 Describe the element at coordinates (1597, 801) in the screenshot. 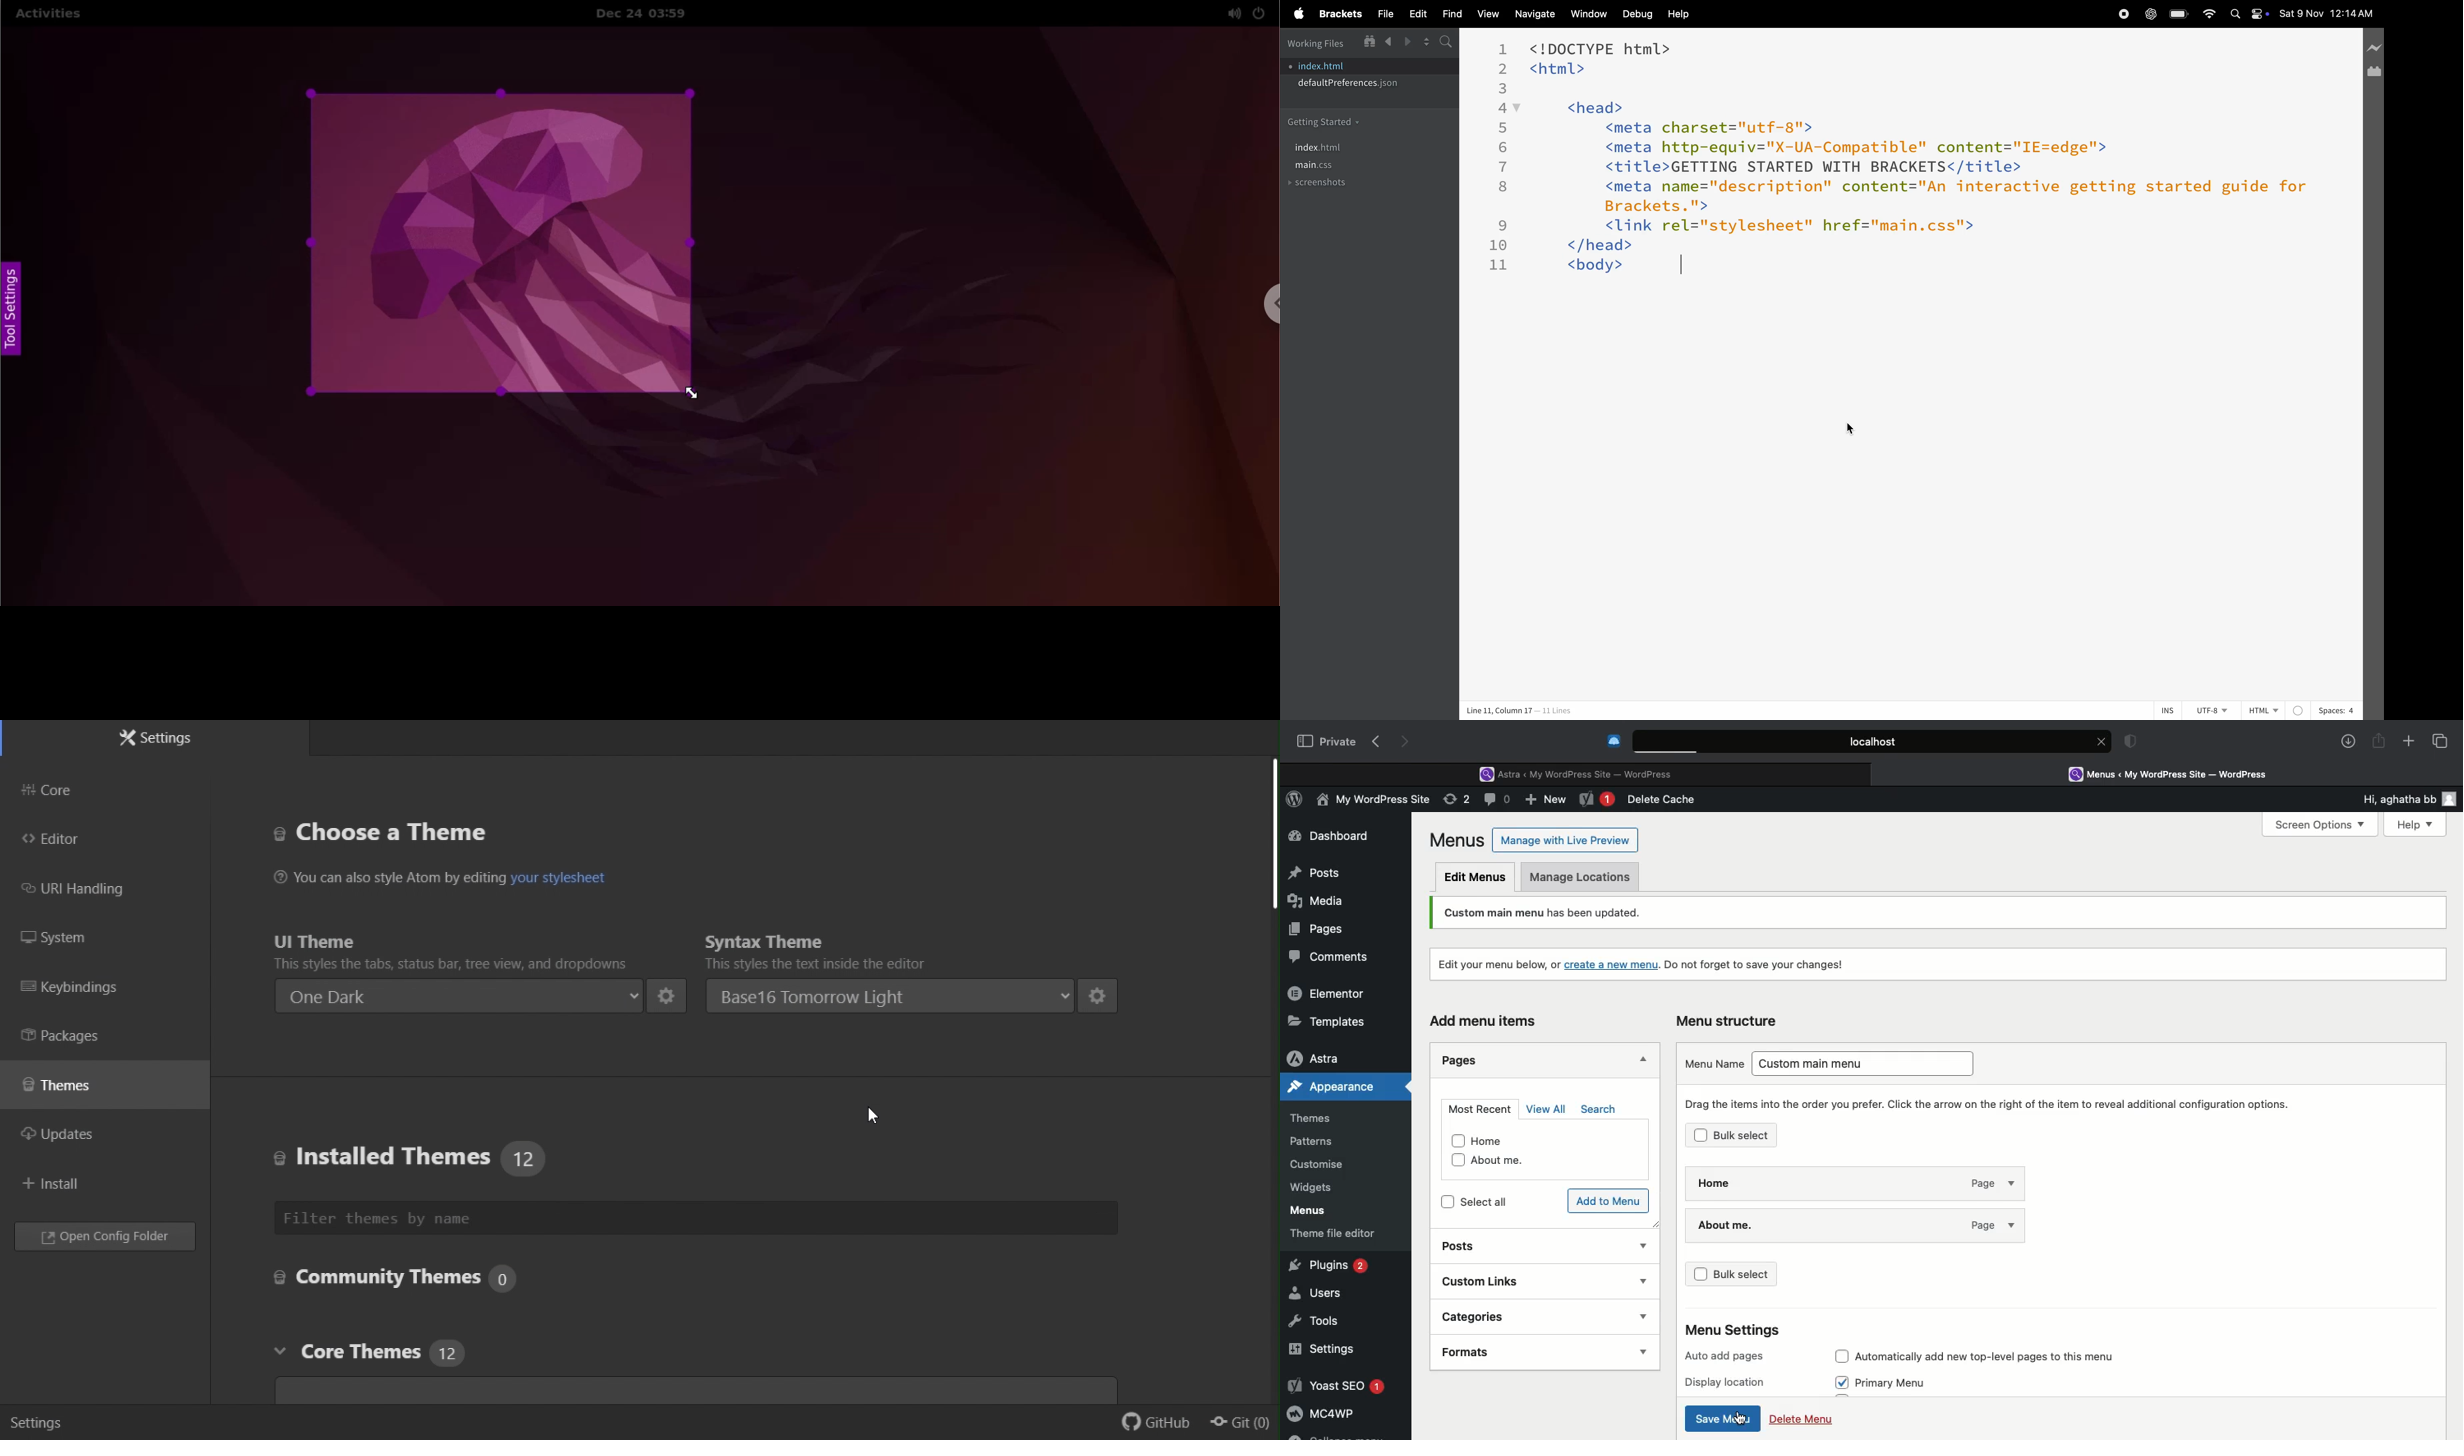

I see `New` at that location.